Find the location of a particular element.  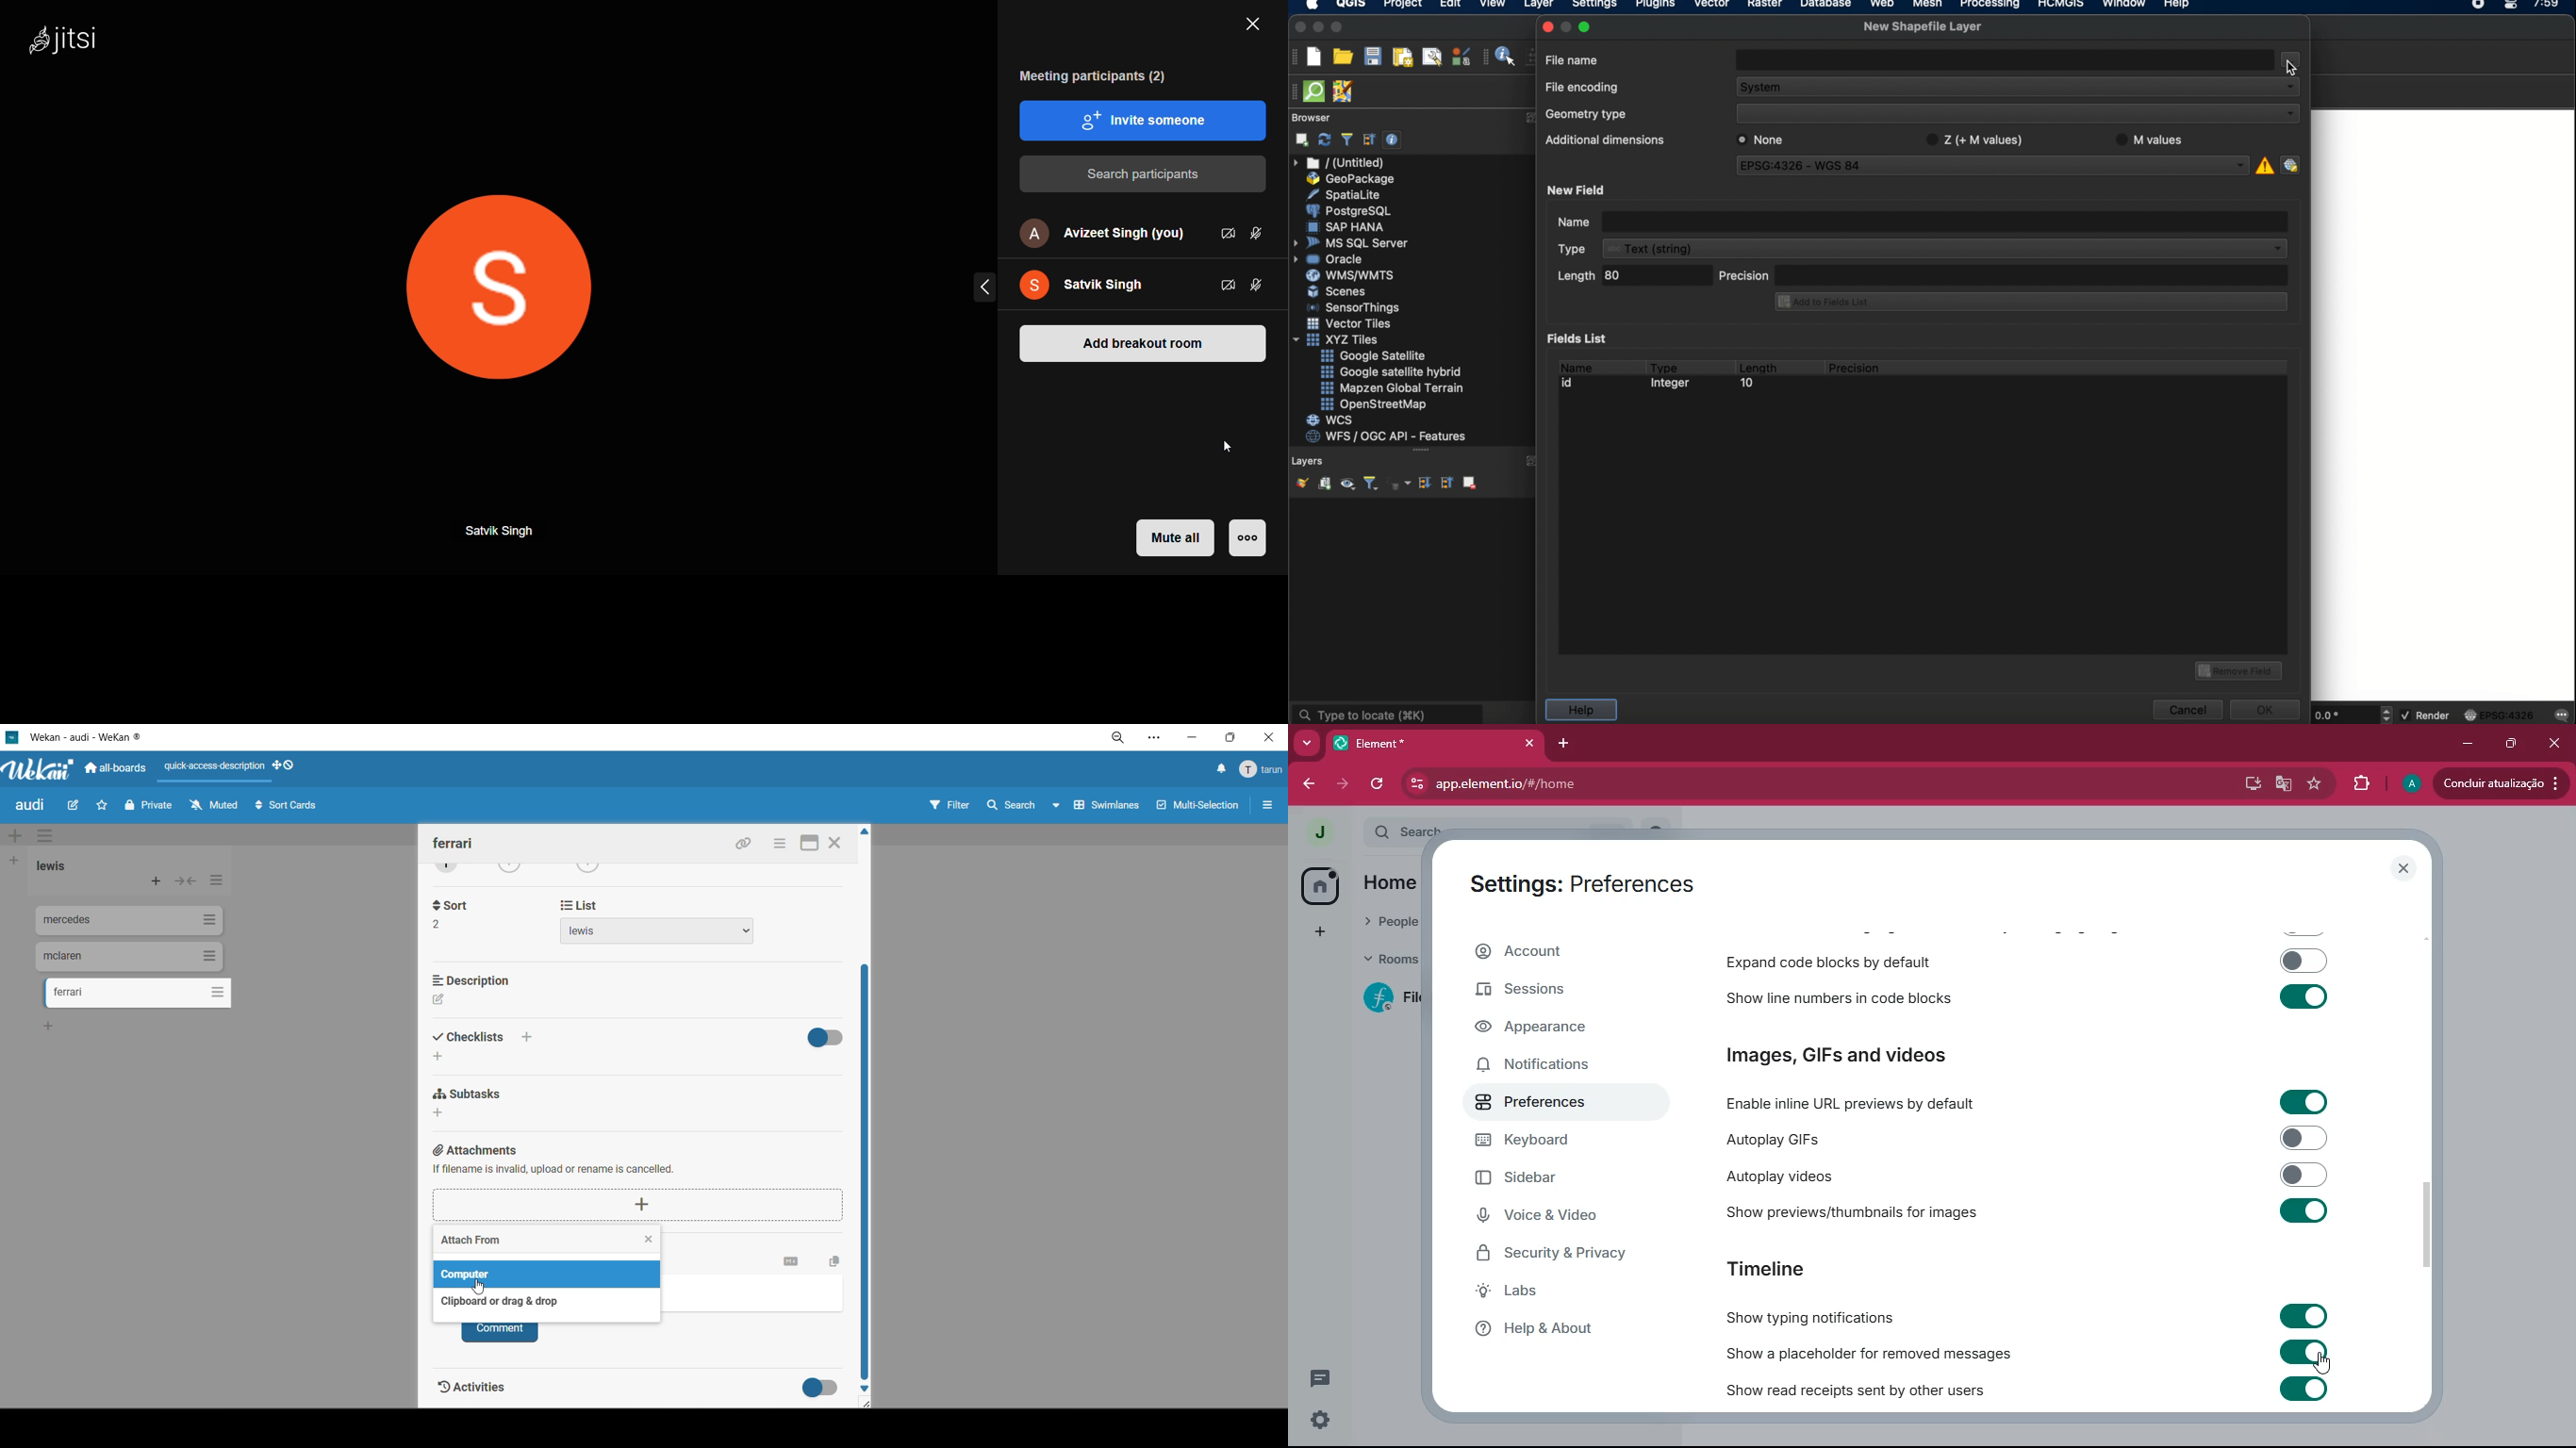

show typing notifications is located at coordinates (1828, 1317).